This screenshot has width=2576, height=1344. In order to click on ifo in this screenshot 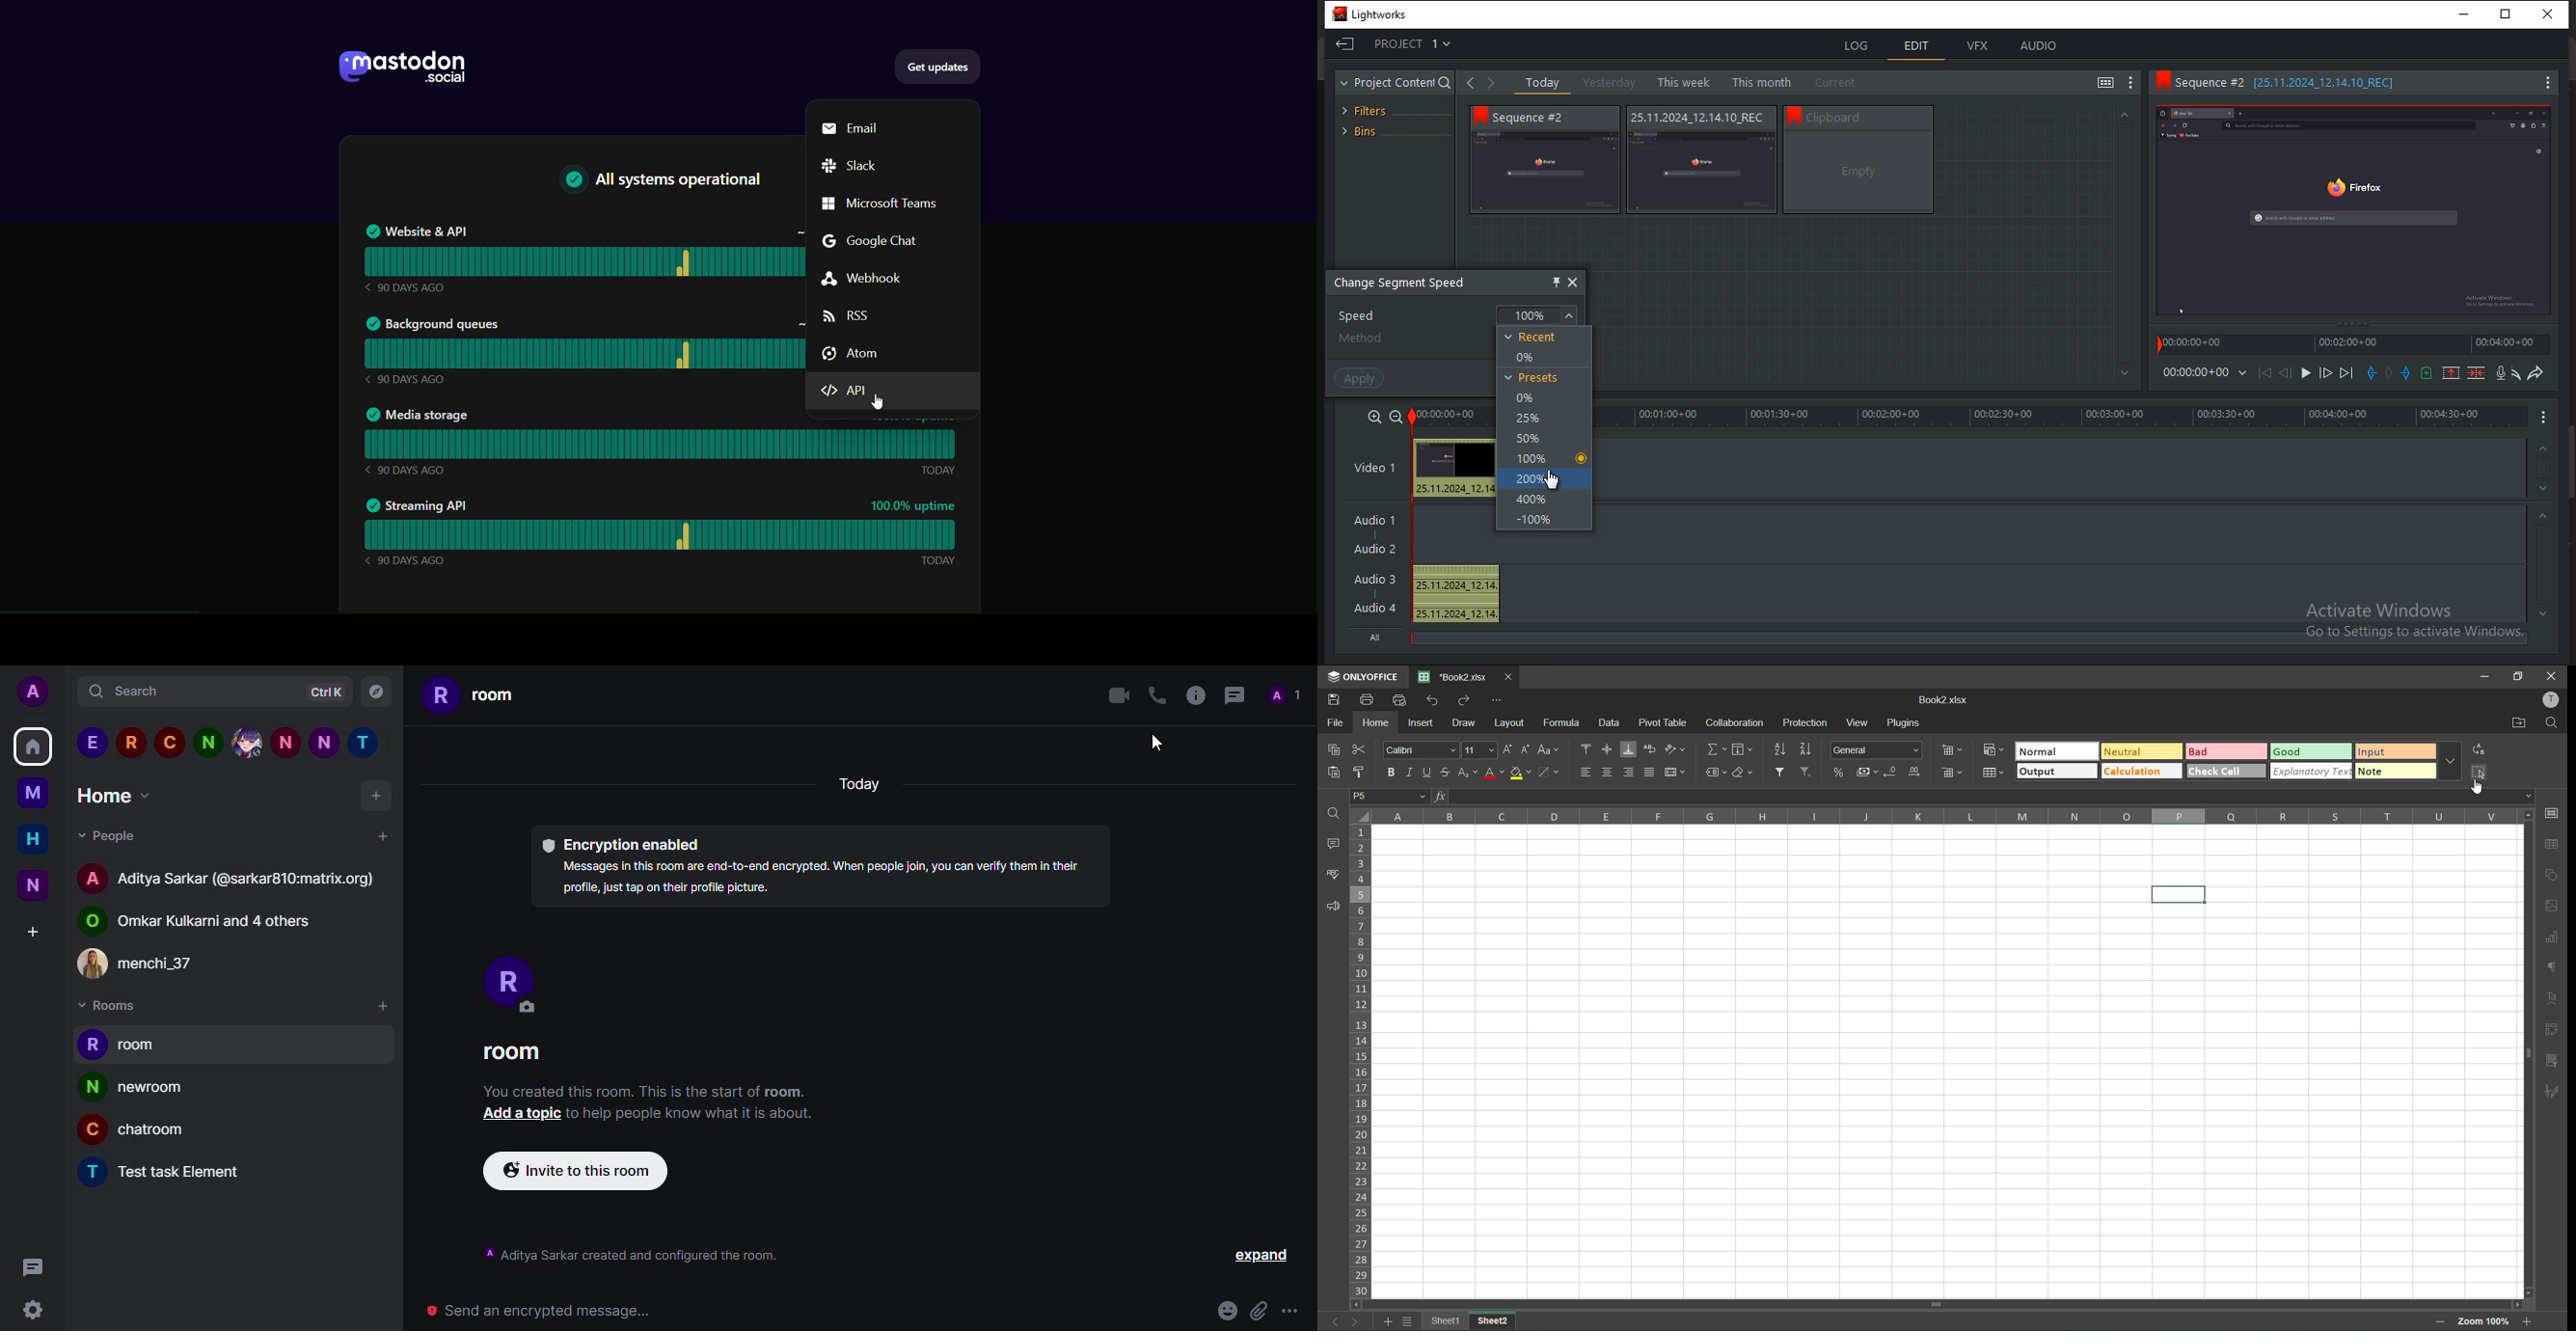, I will do `click(643, 1091)`.